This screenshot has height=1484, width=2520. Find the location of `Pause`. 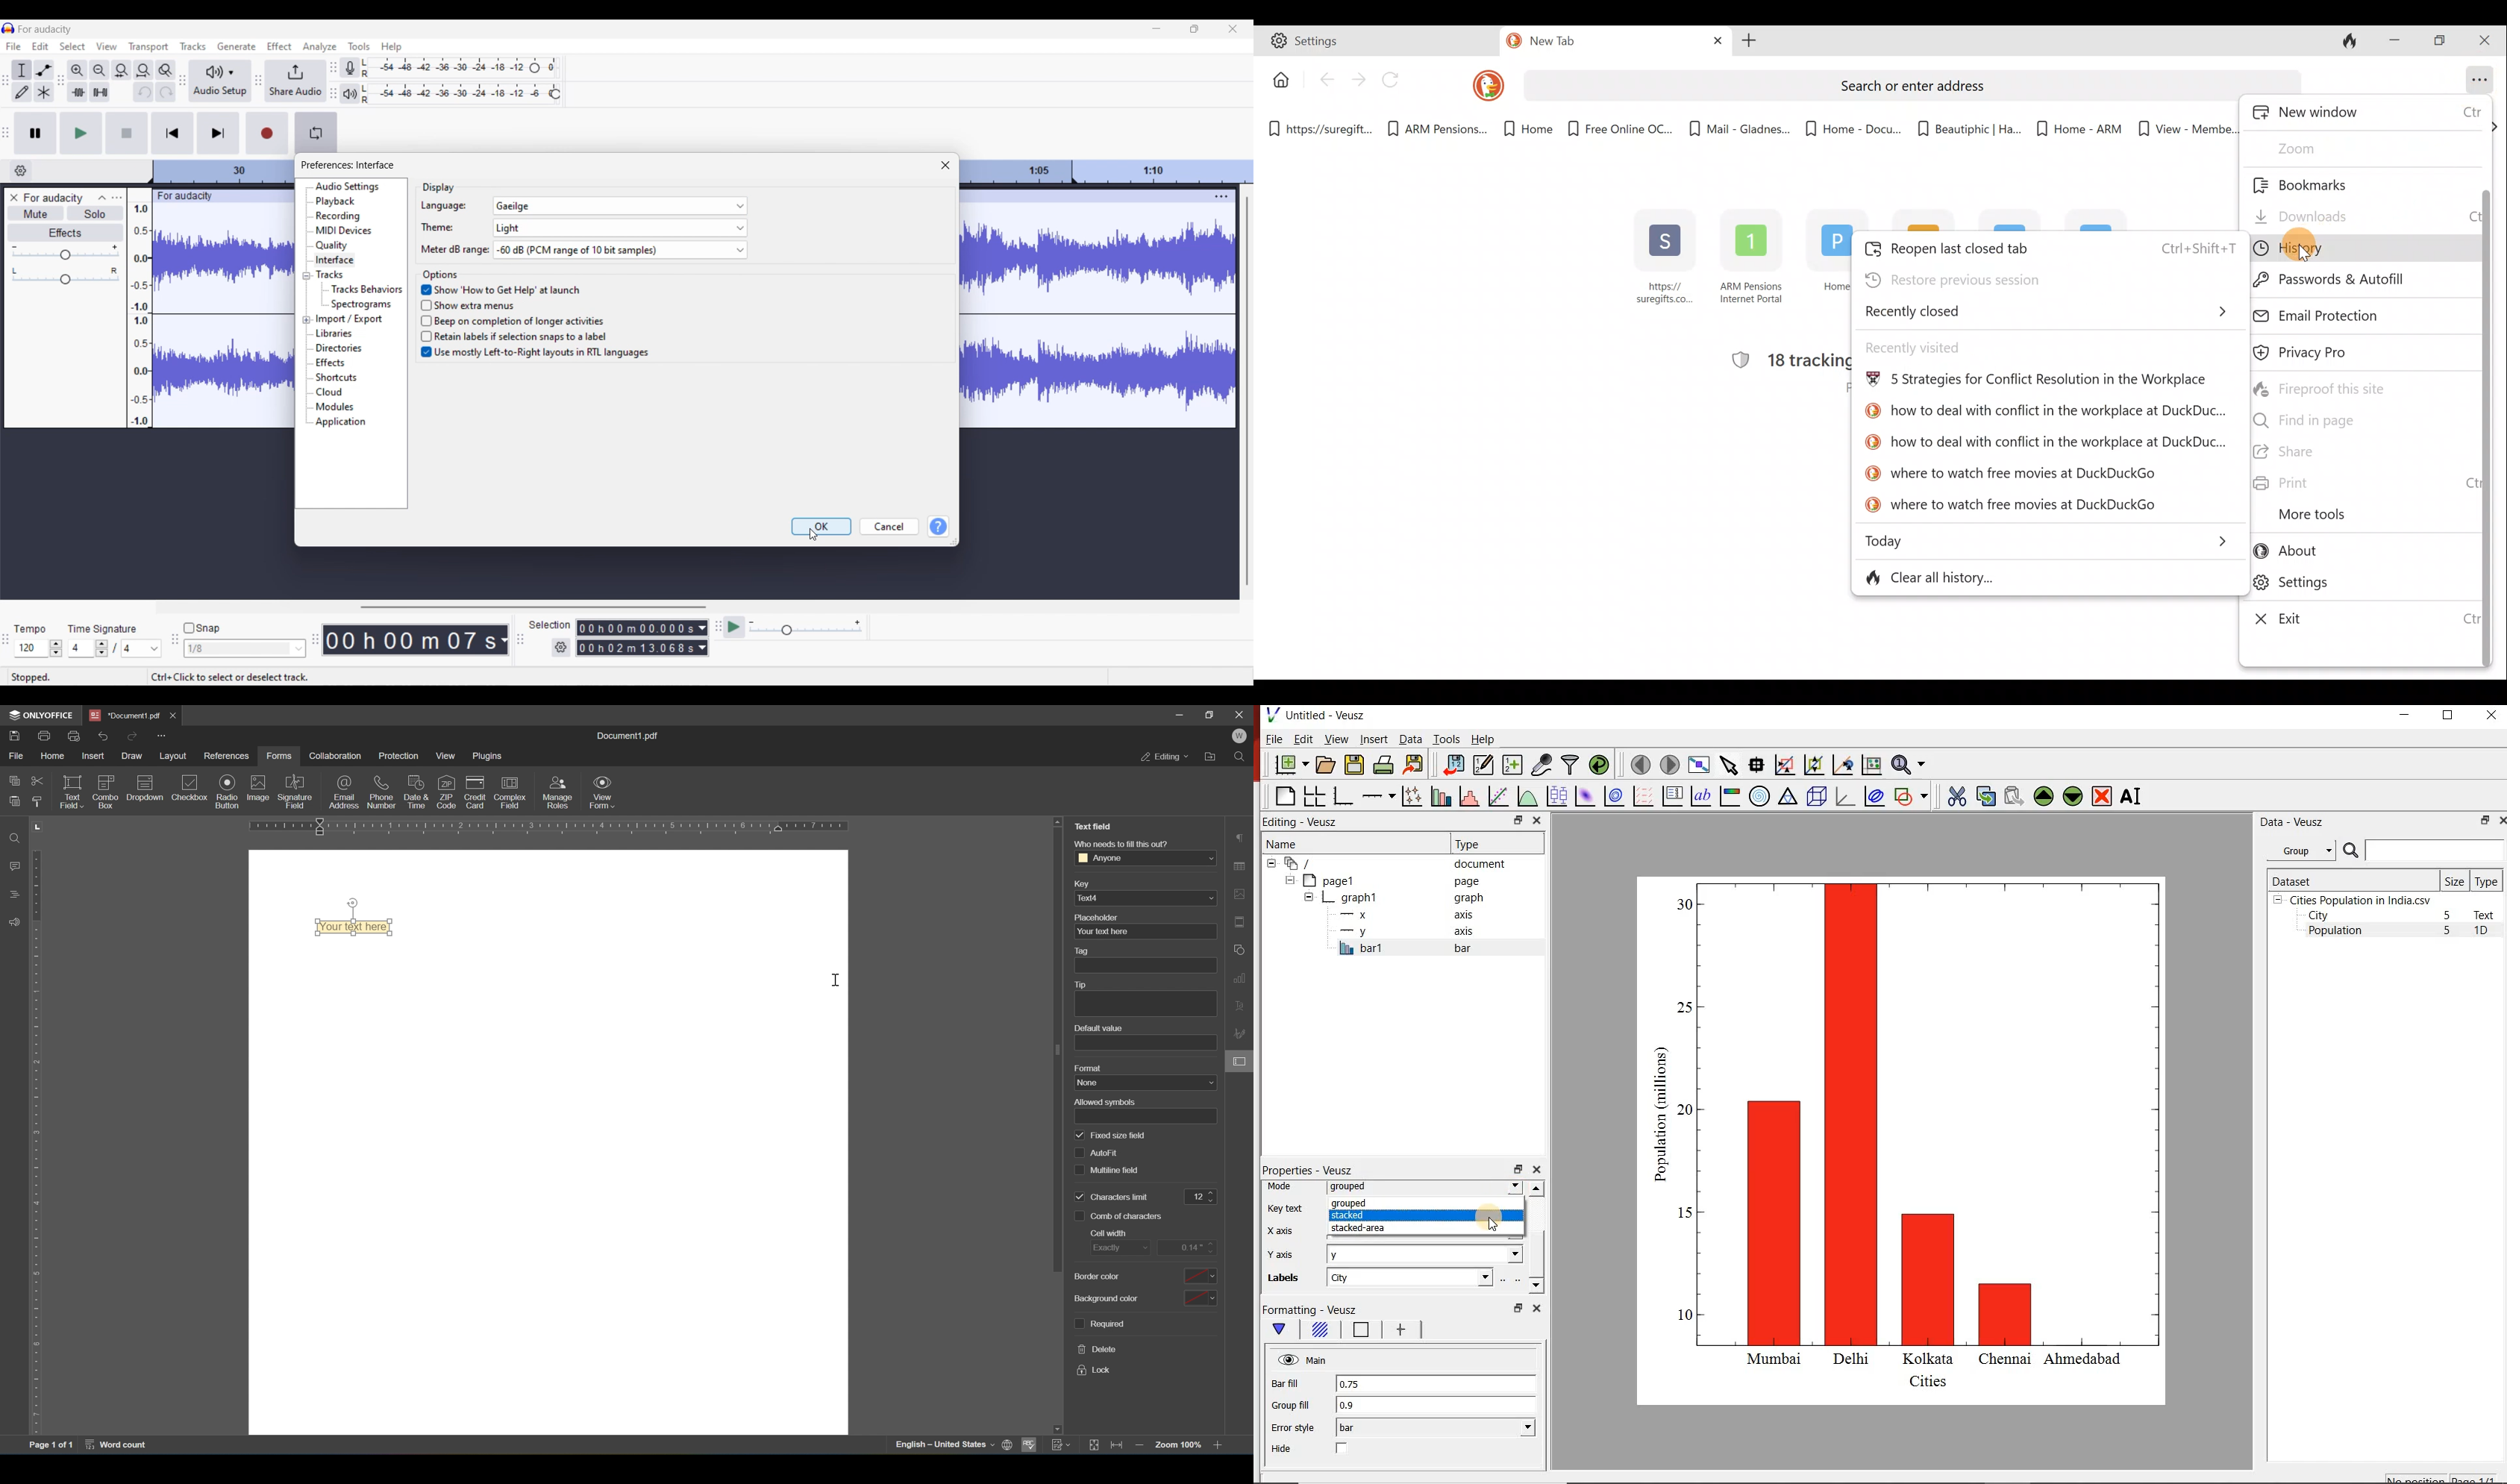

Pause is located at coordinates (35, 133).